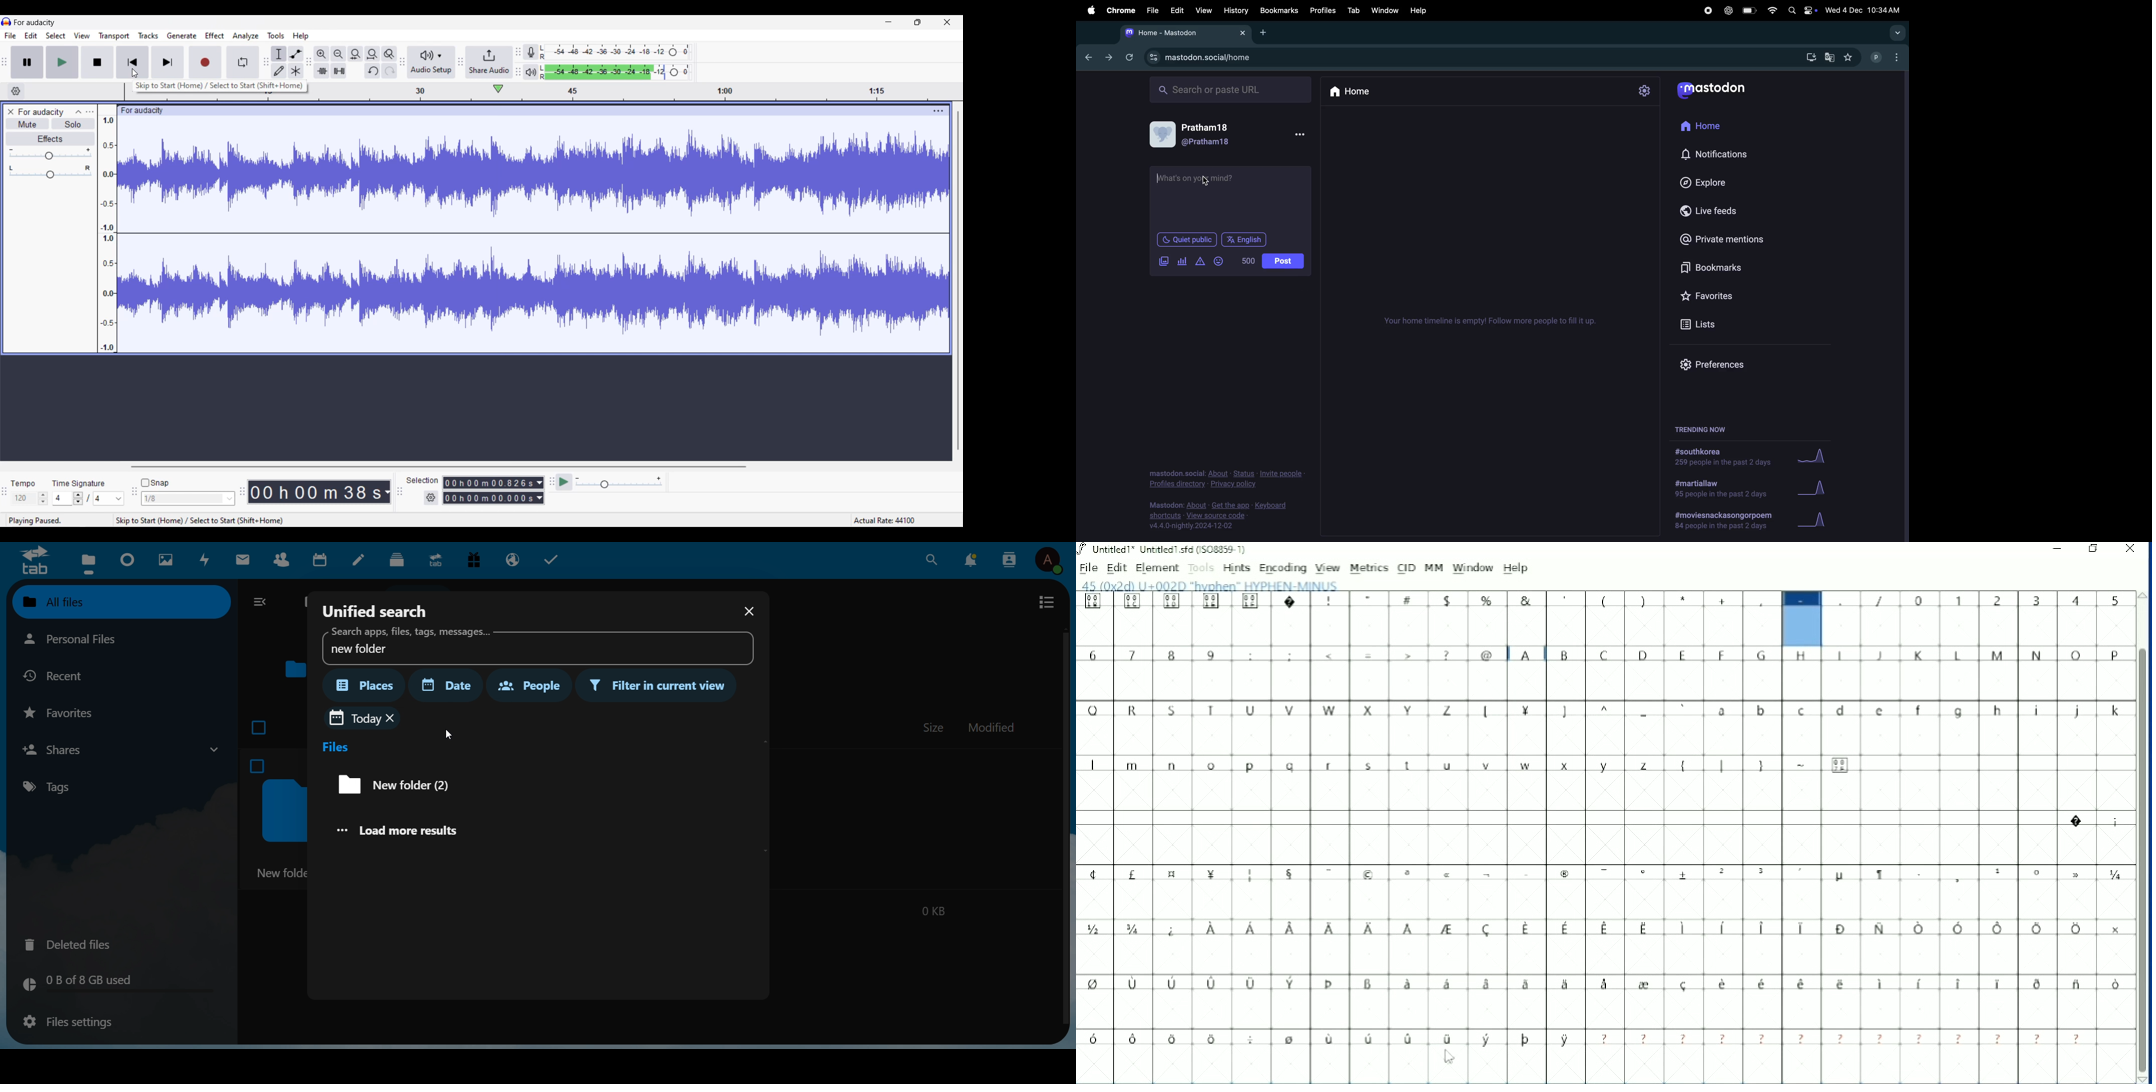 This screenshot has width=2156, height=1092. What do you see at coordinates (1157, 568) in the screenshot?
I see `Element` at bounding box center [1157, 568].